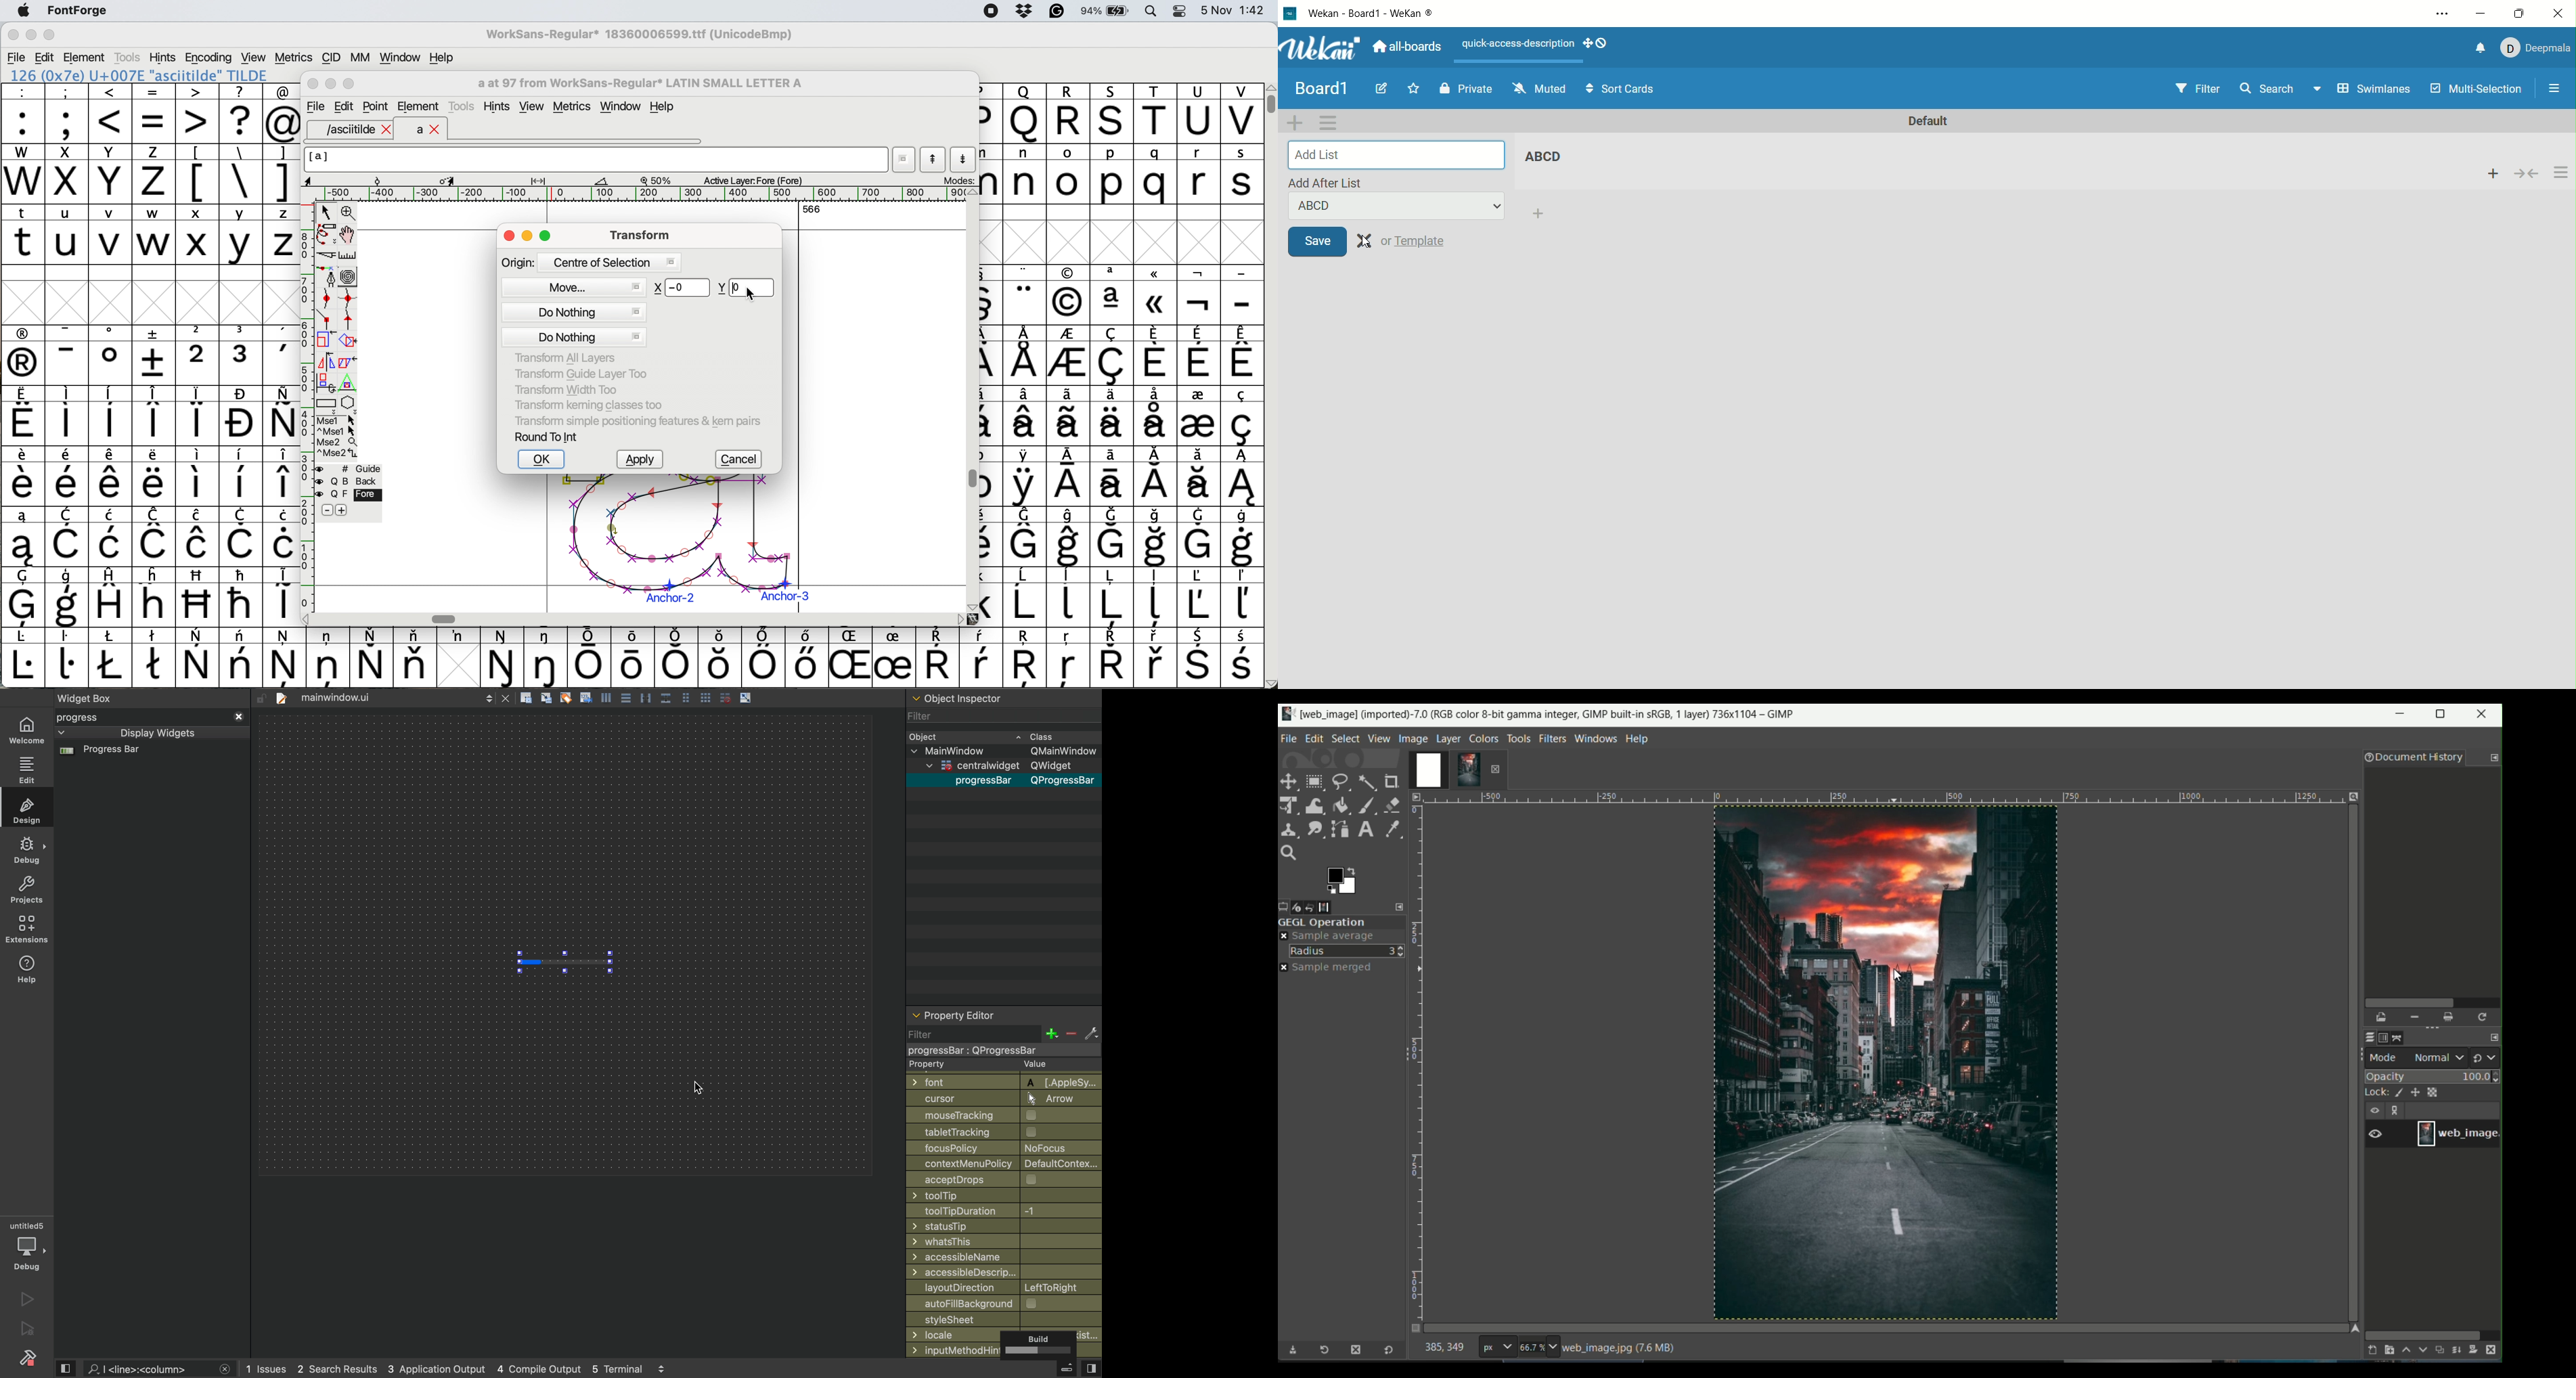 The height and width of the screenshot is (1400, 2576). What do you see at coordinates (140, 75) in the screenshot?
I see `126 (0x7e) U+007E "asciitilde" TILDE` at bounding box center [140, 75].